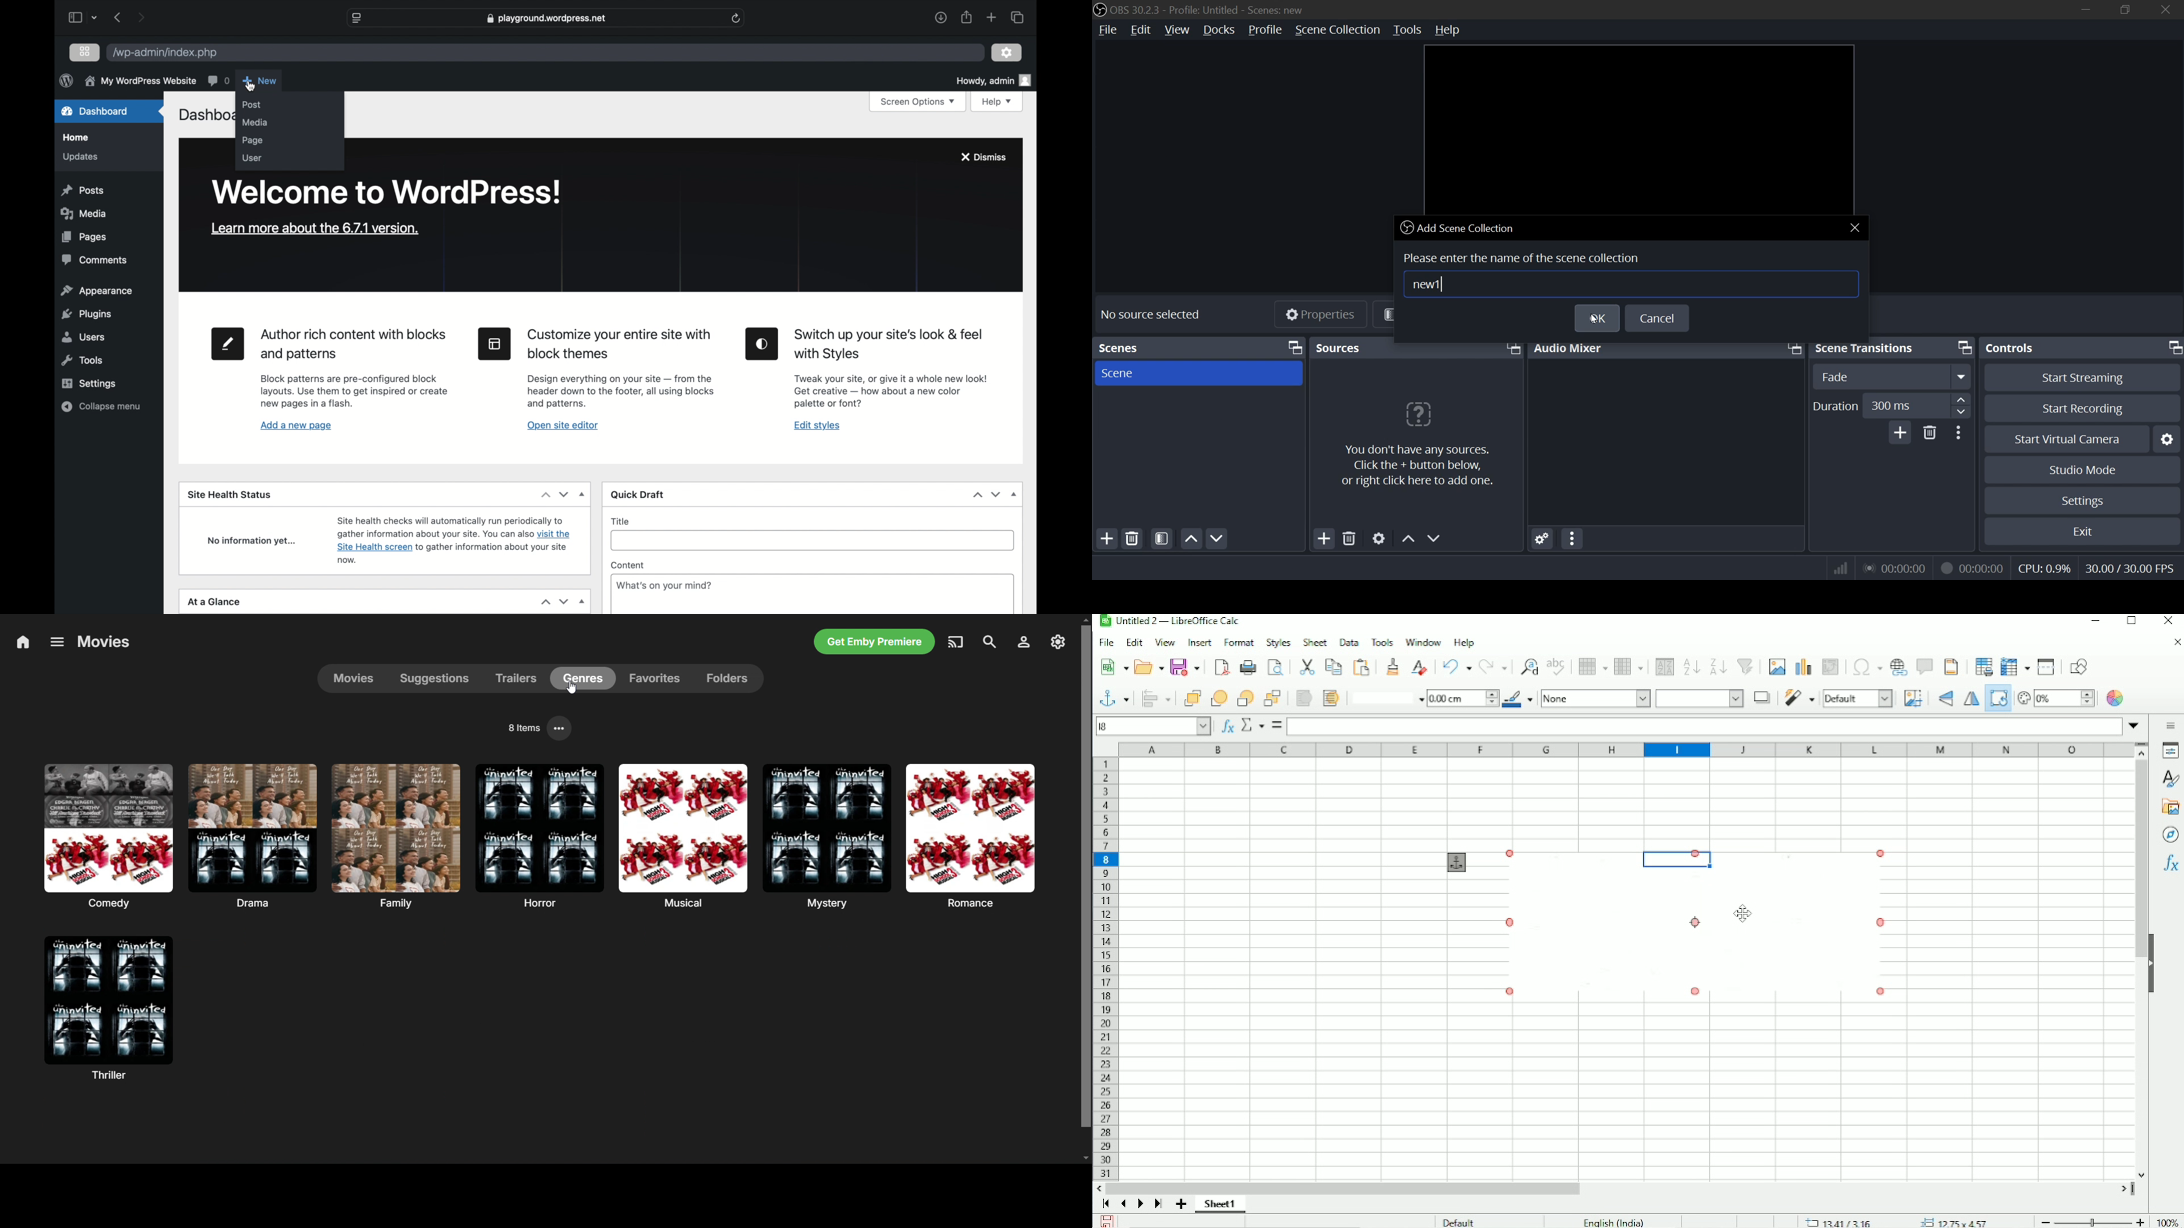  Describe the element at coordinates (583, 603) in the screenshot. I see `dropdown` at that location.